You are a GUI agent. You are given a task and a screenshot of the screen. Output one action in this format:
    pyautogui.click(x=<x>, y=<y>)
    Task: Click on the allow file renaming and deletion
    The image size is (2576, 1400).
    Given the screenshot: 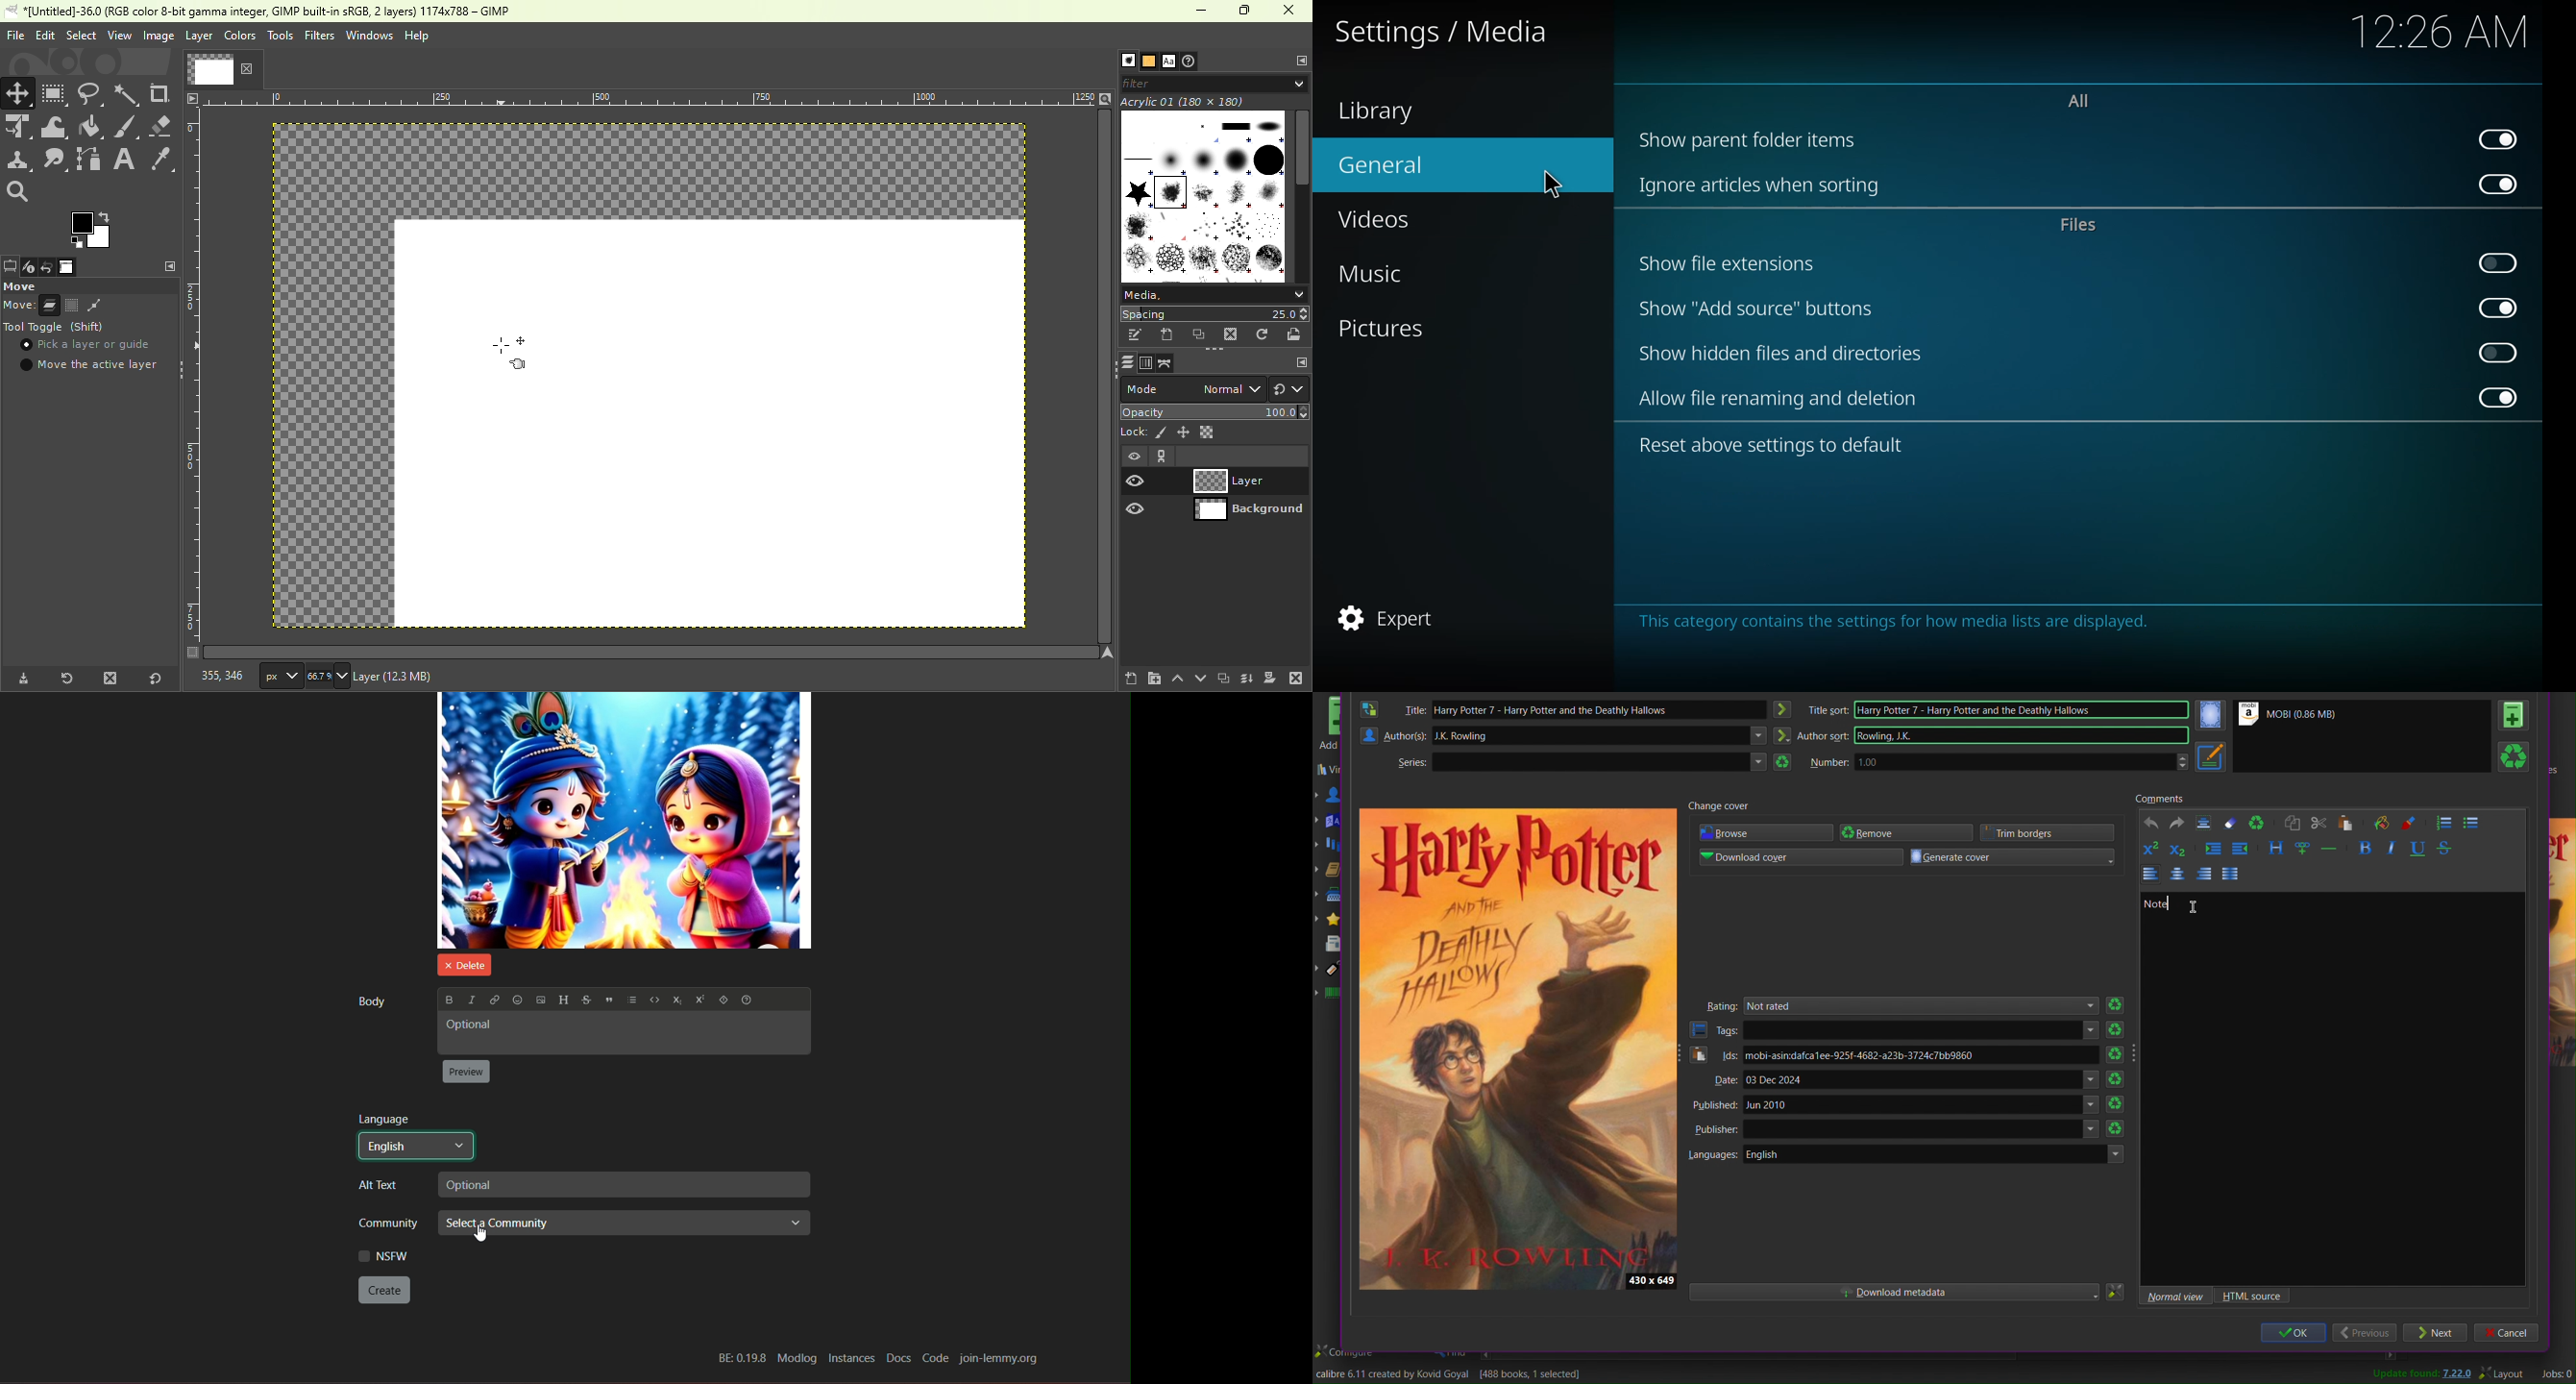 What is the action you would take?
    pyautogui.click(x=1781, y=399)
    